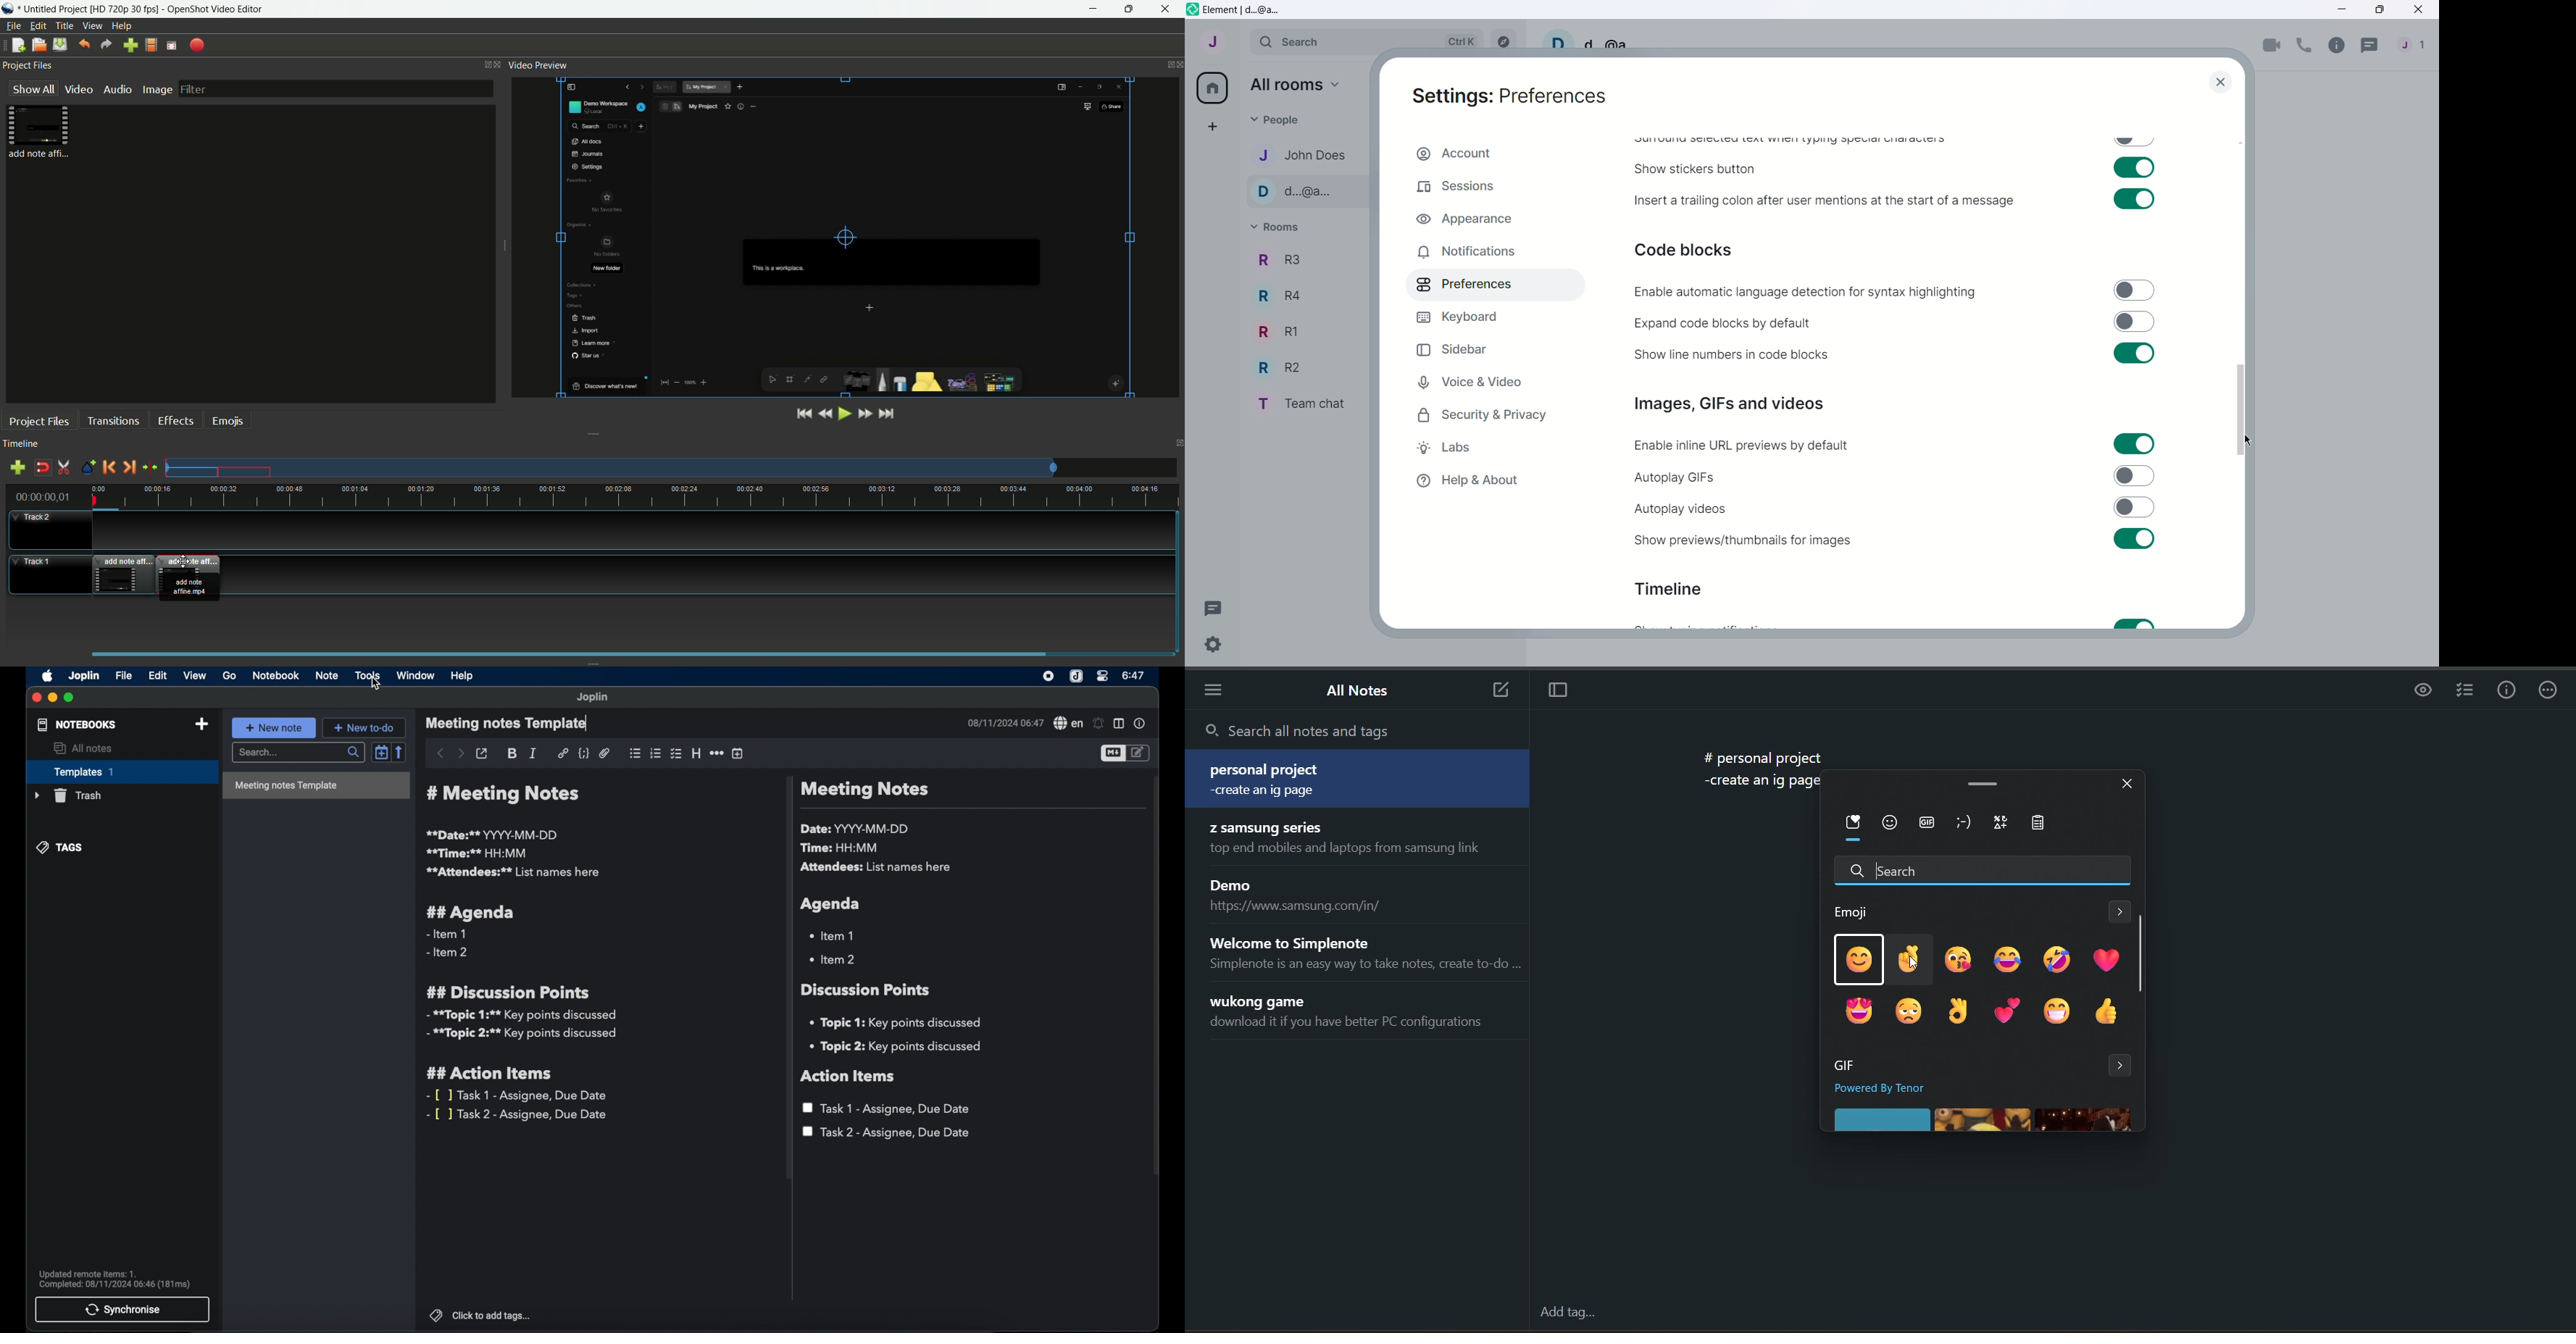  I want to click on **date:** YYYY-MM-DD, so click(494, 834).